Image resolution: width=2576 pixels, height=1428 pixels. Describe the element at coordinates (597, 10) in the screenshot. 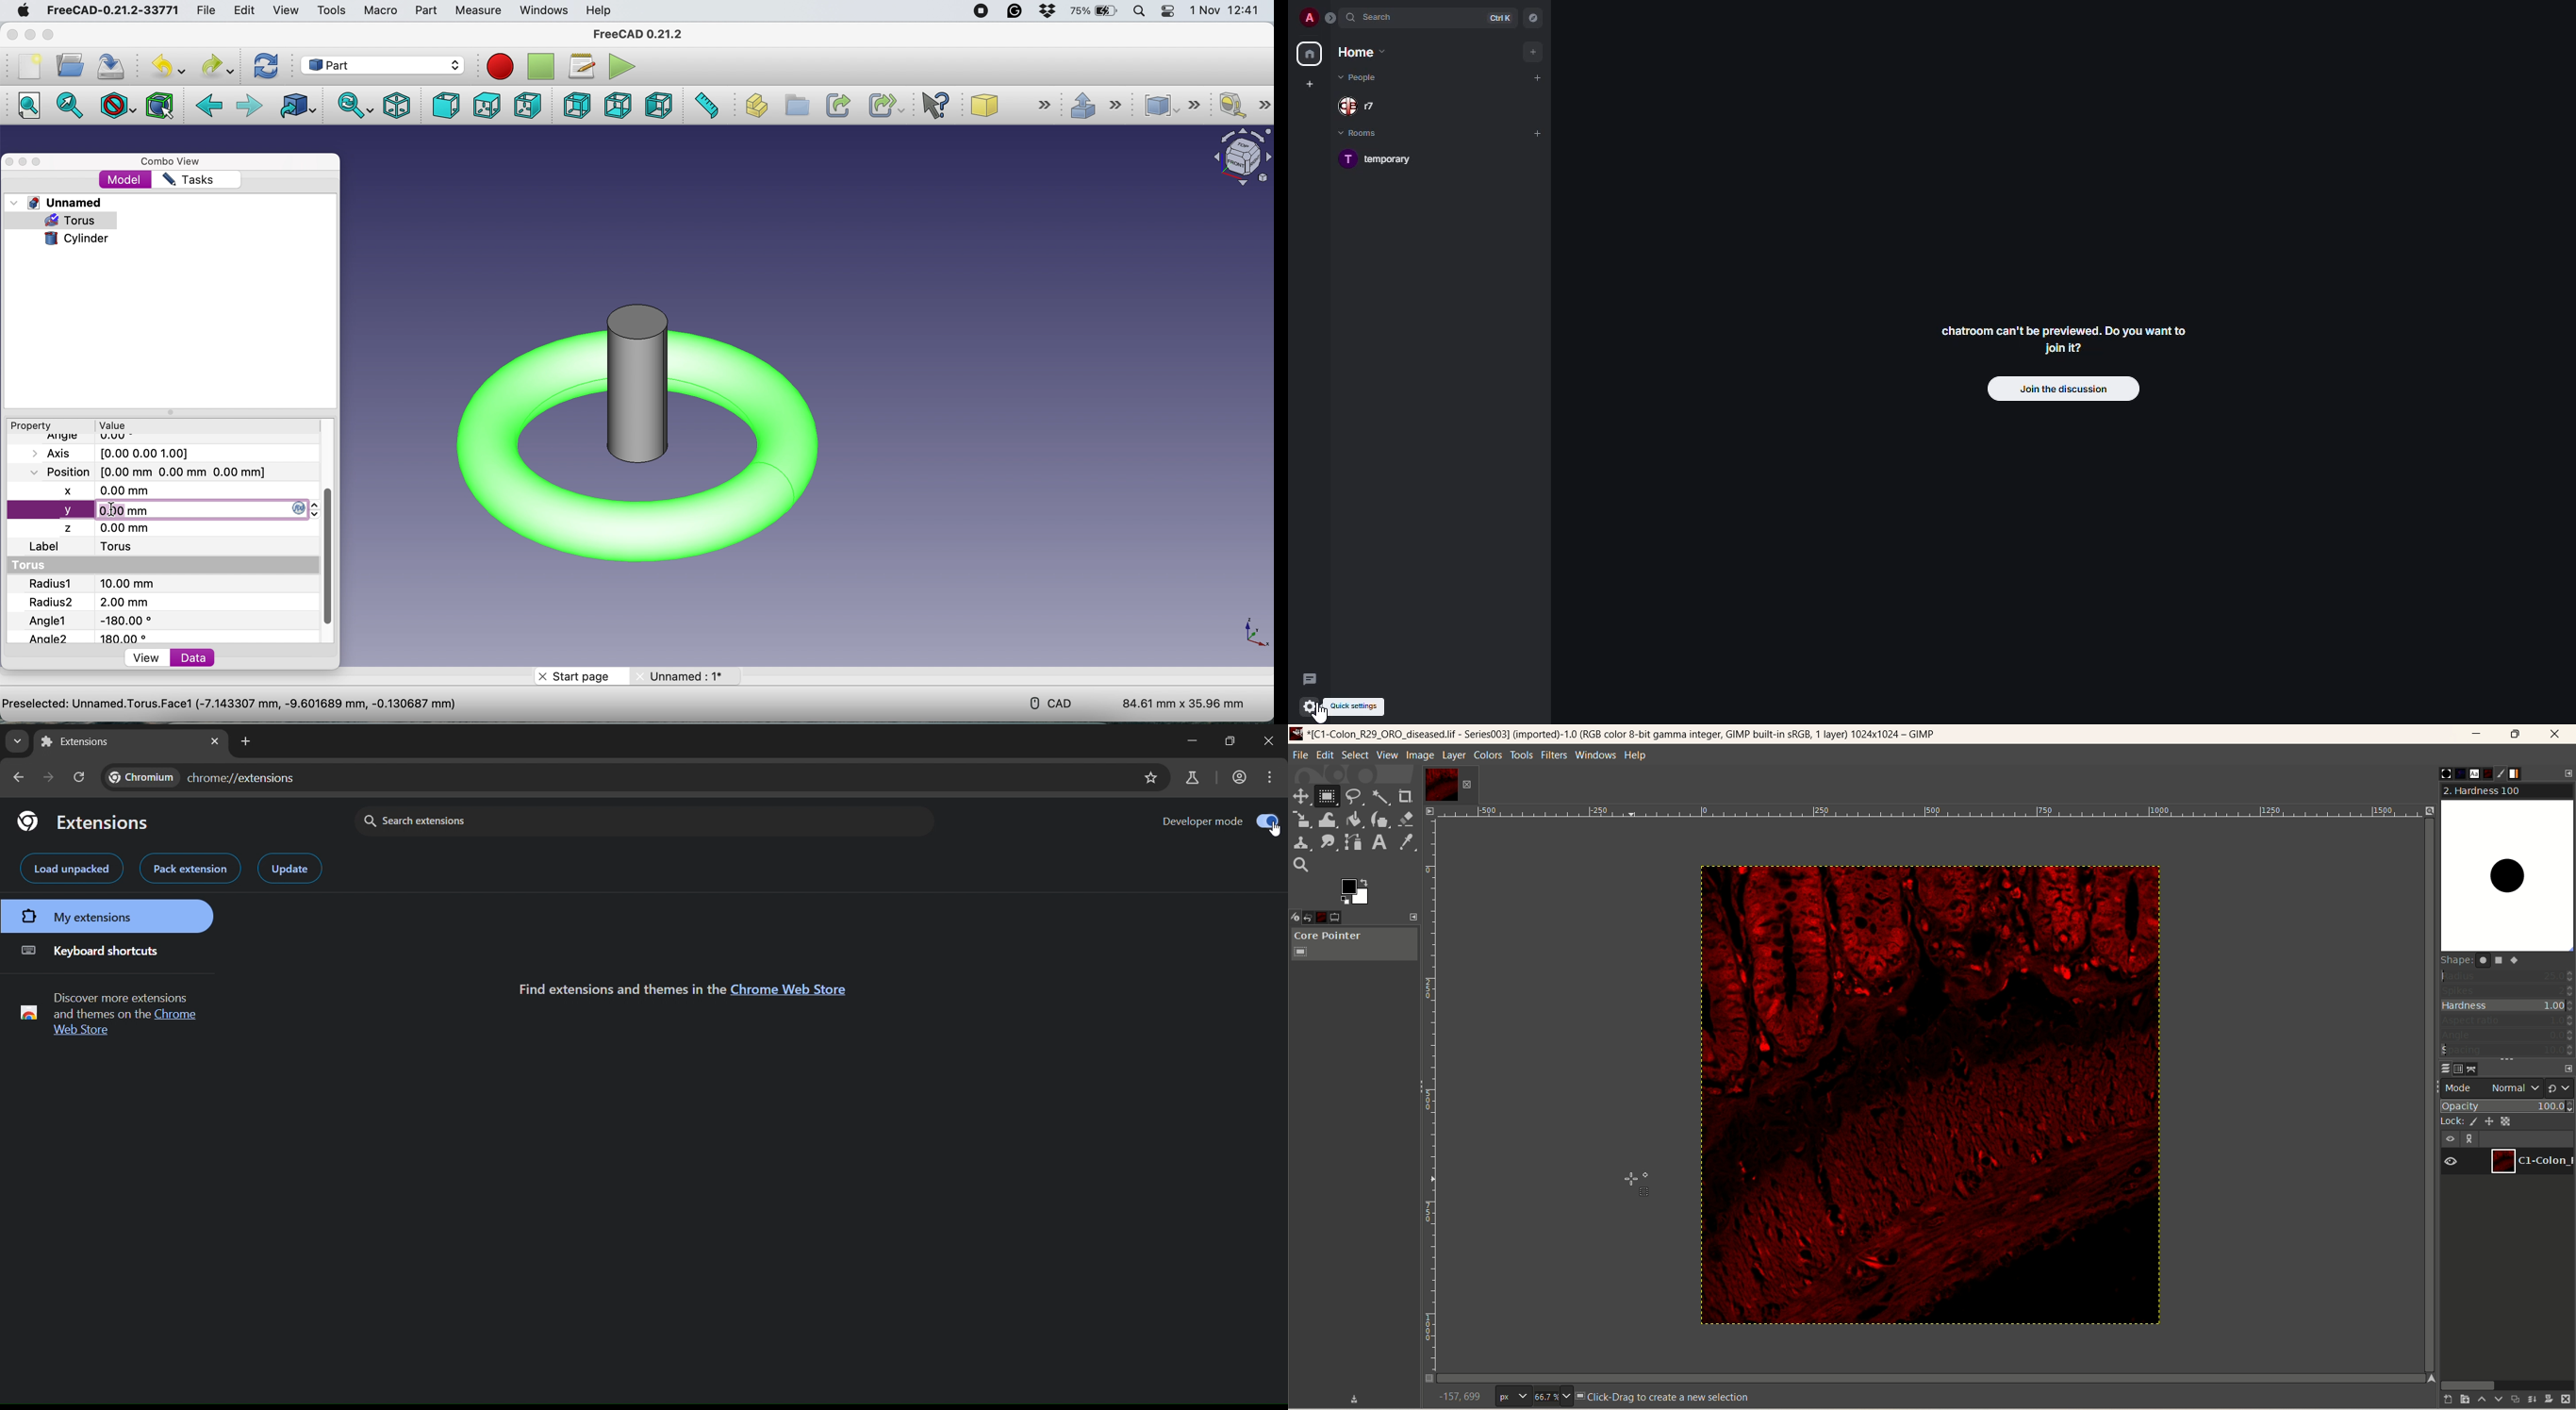

I see `help` at that location.